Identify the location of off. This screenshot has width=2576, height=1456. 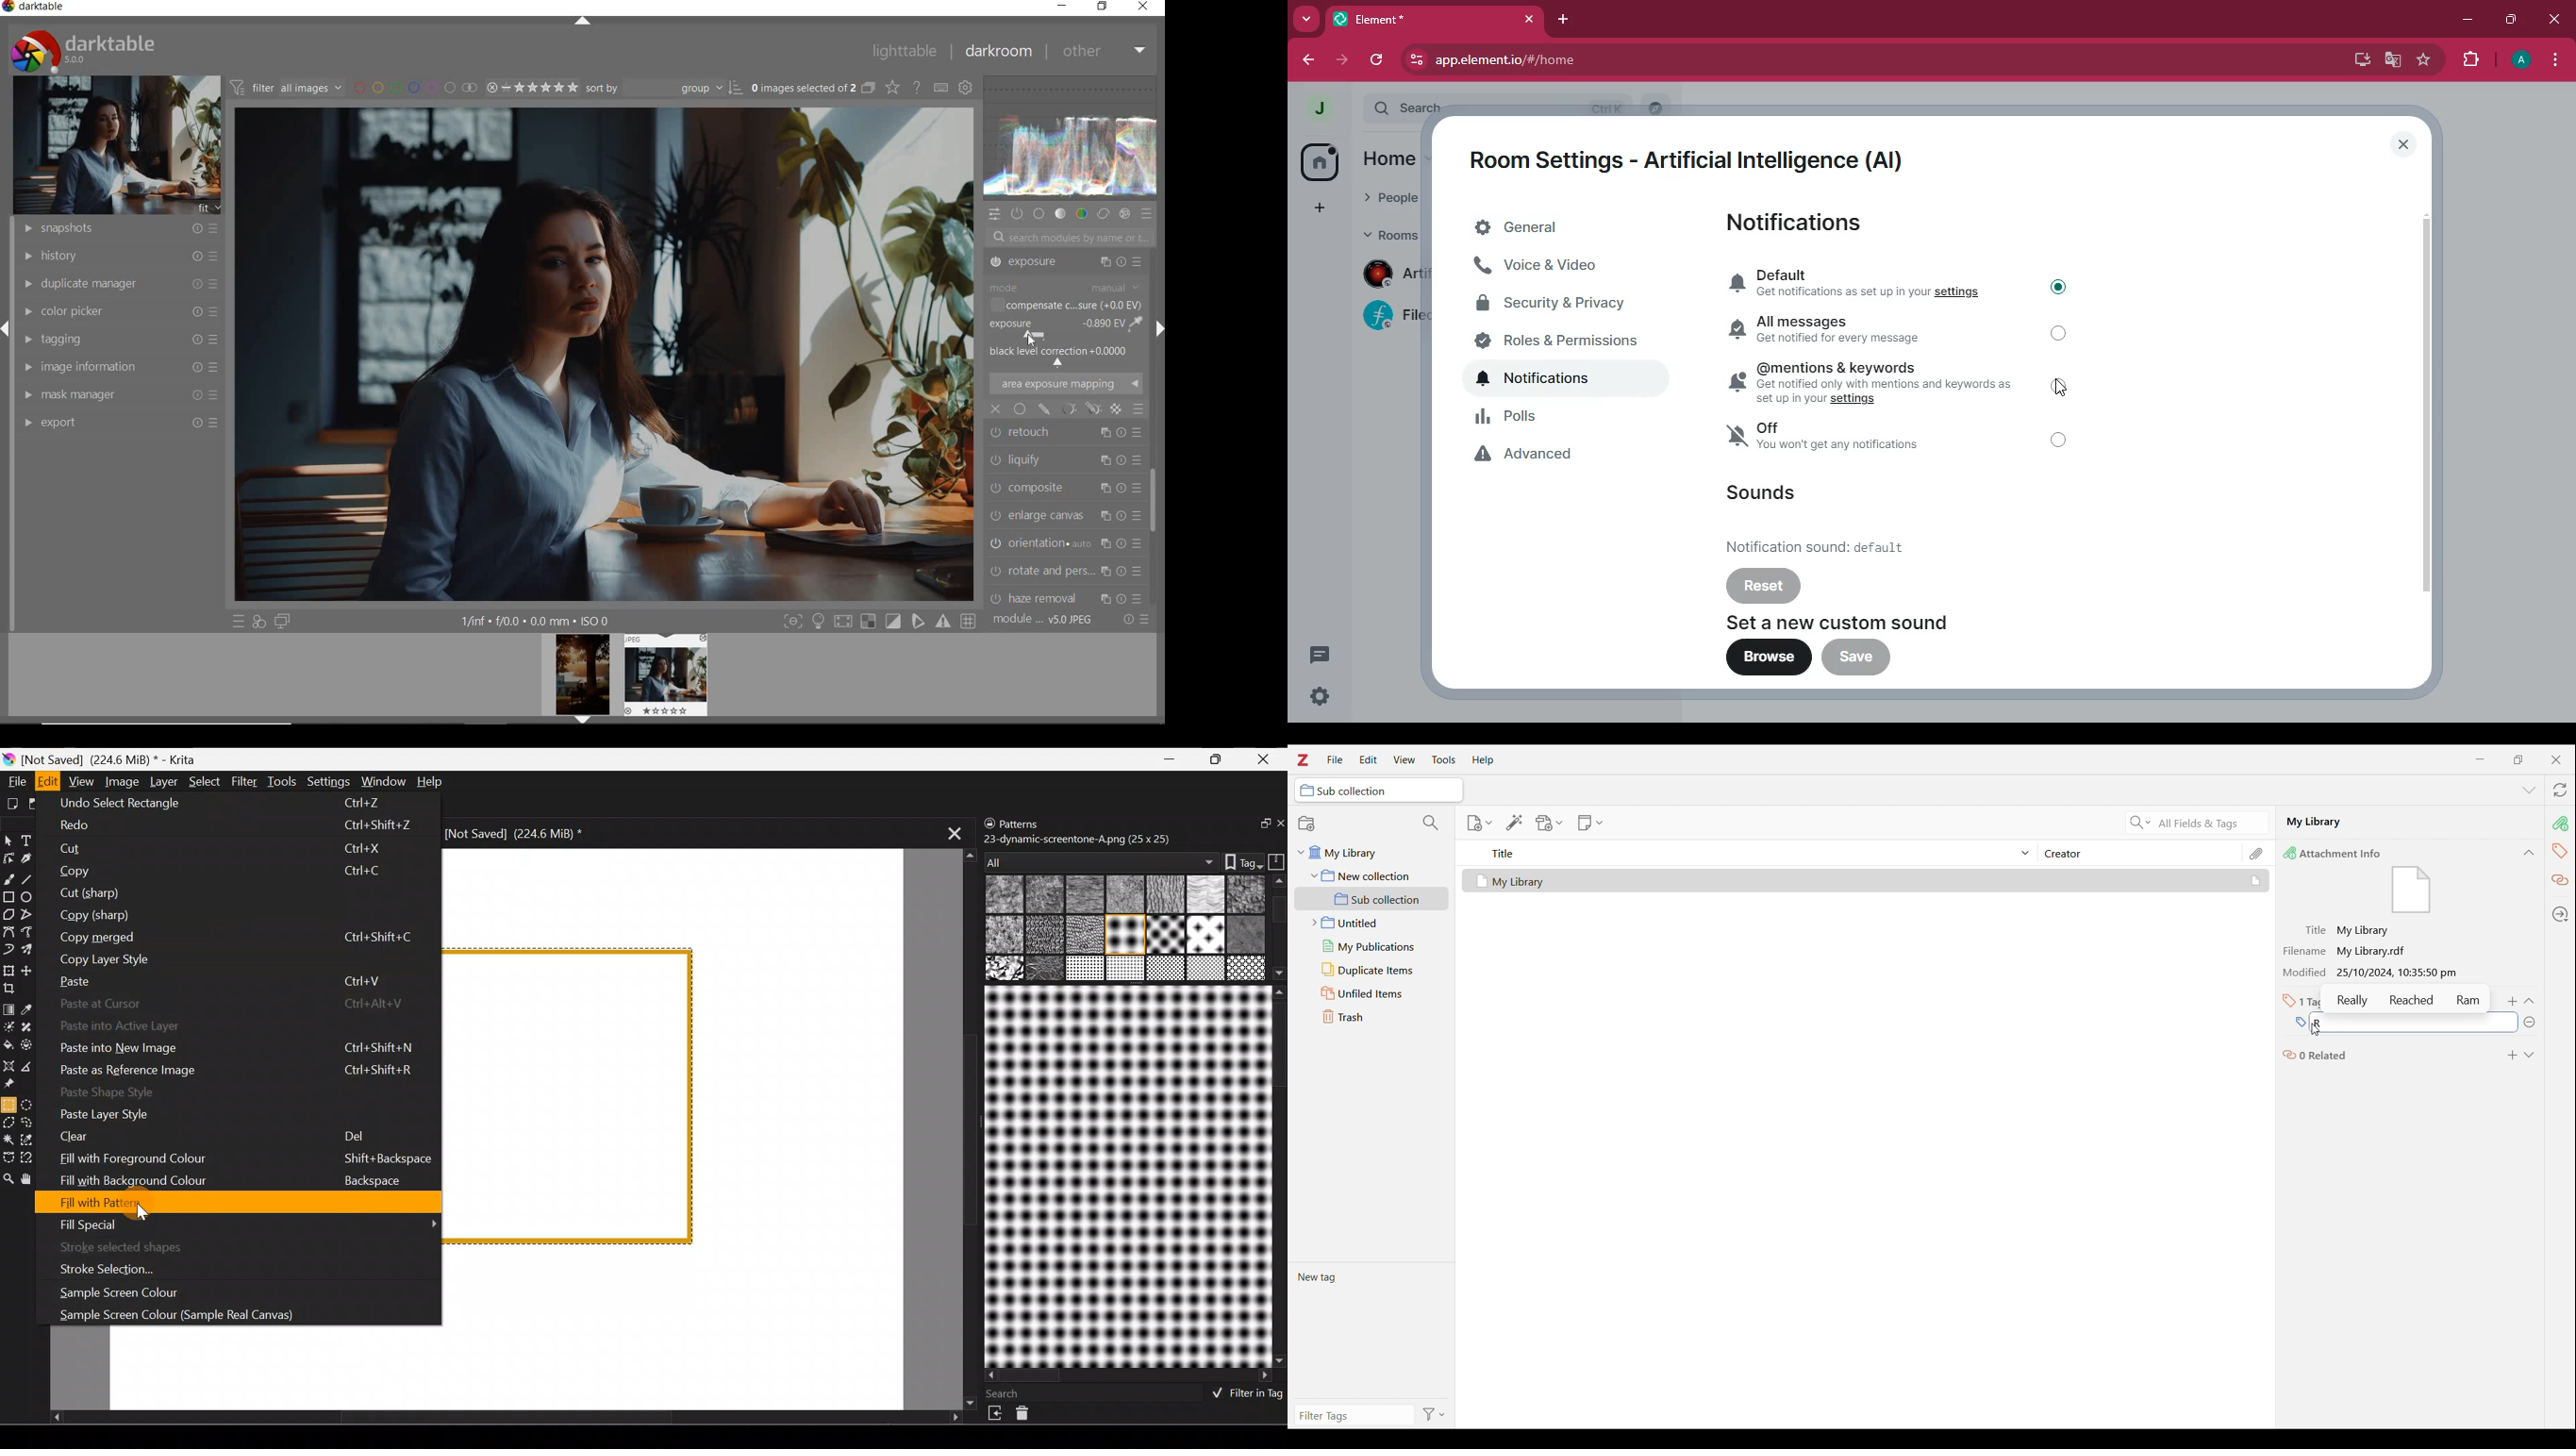
(2062, 440).